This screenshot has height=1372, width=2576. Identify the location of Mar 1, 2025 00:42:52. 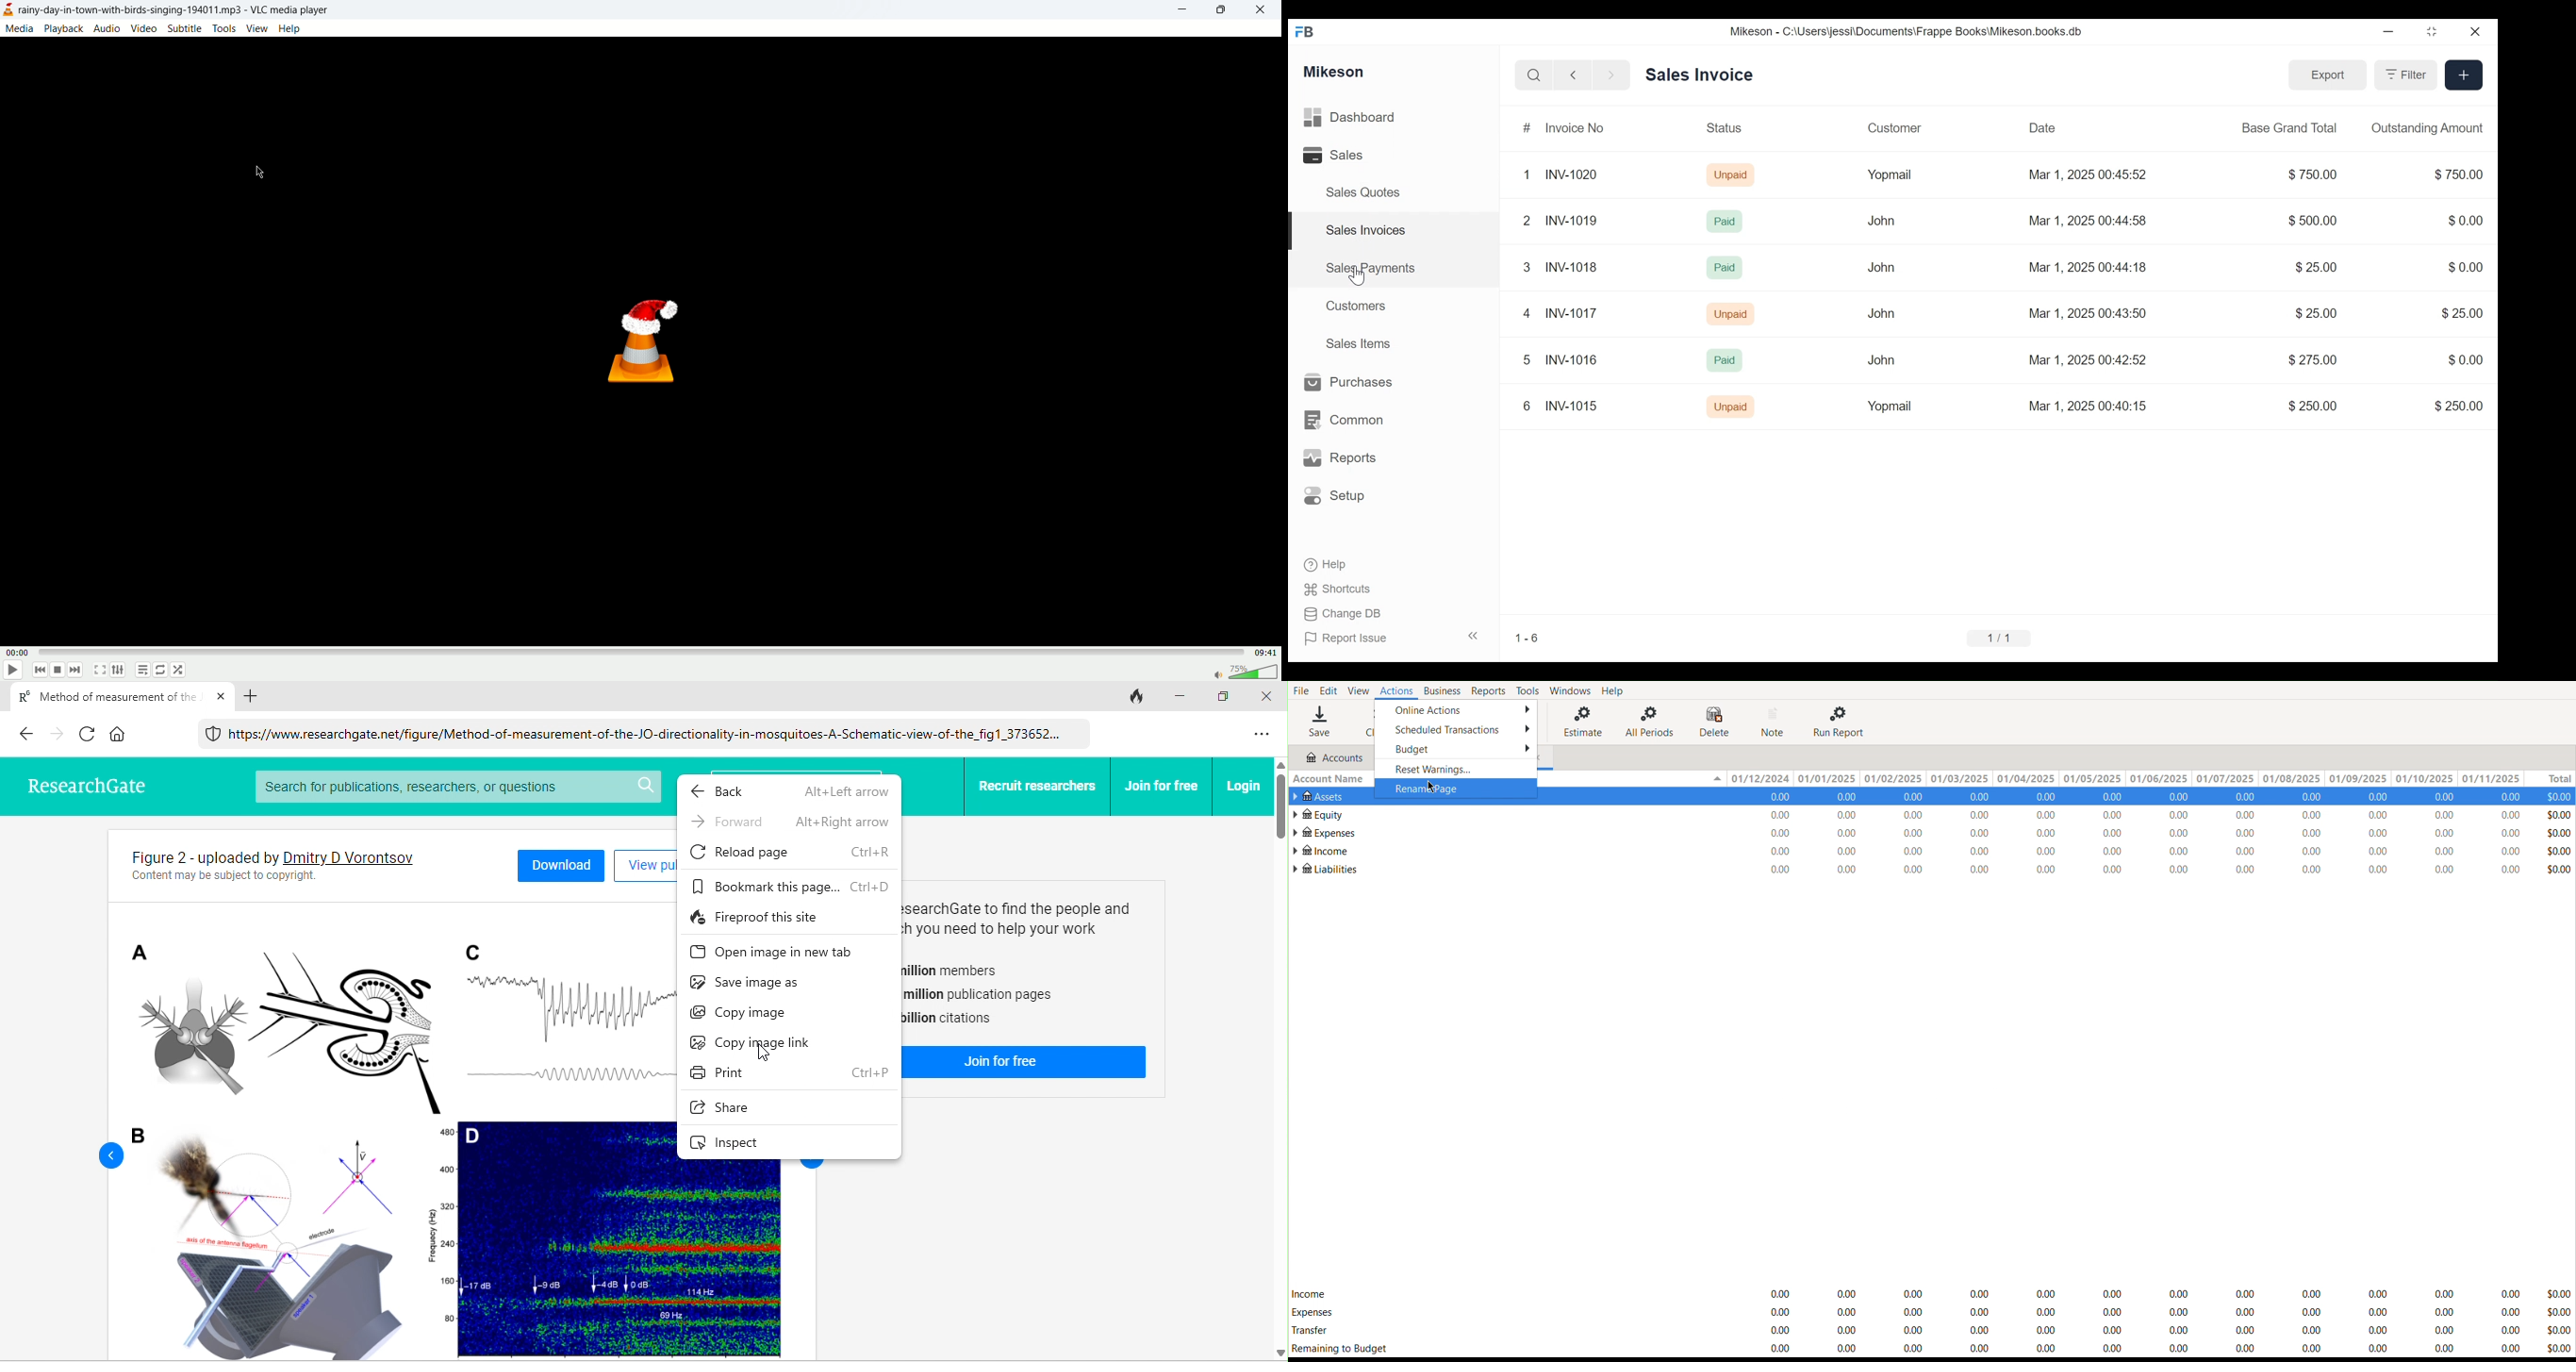
(2091, 359).